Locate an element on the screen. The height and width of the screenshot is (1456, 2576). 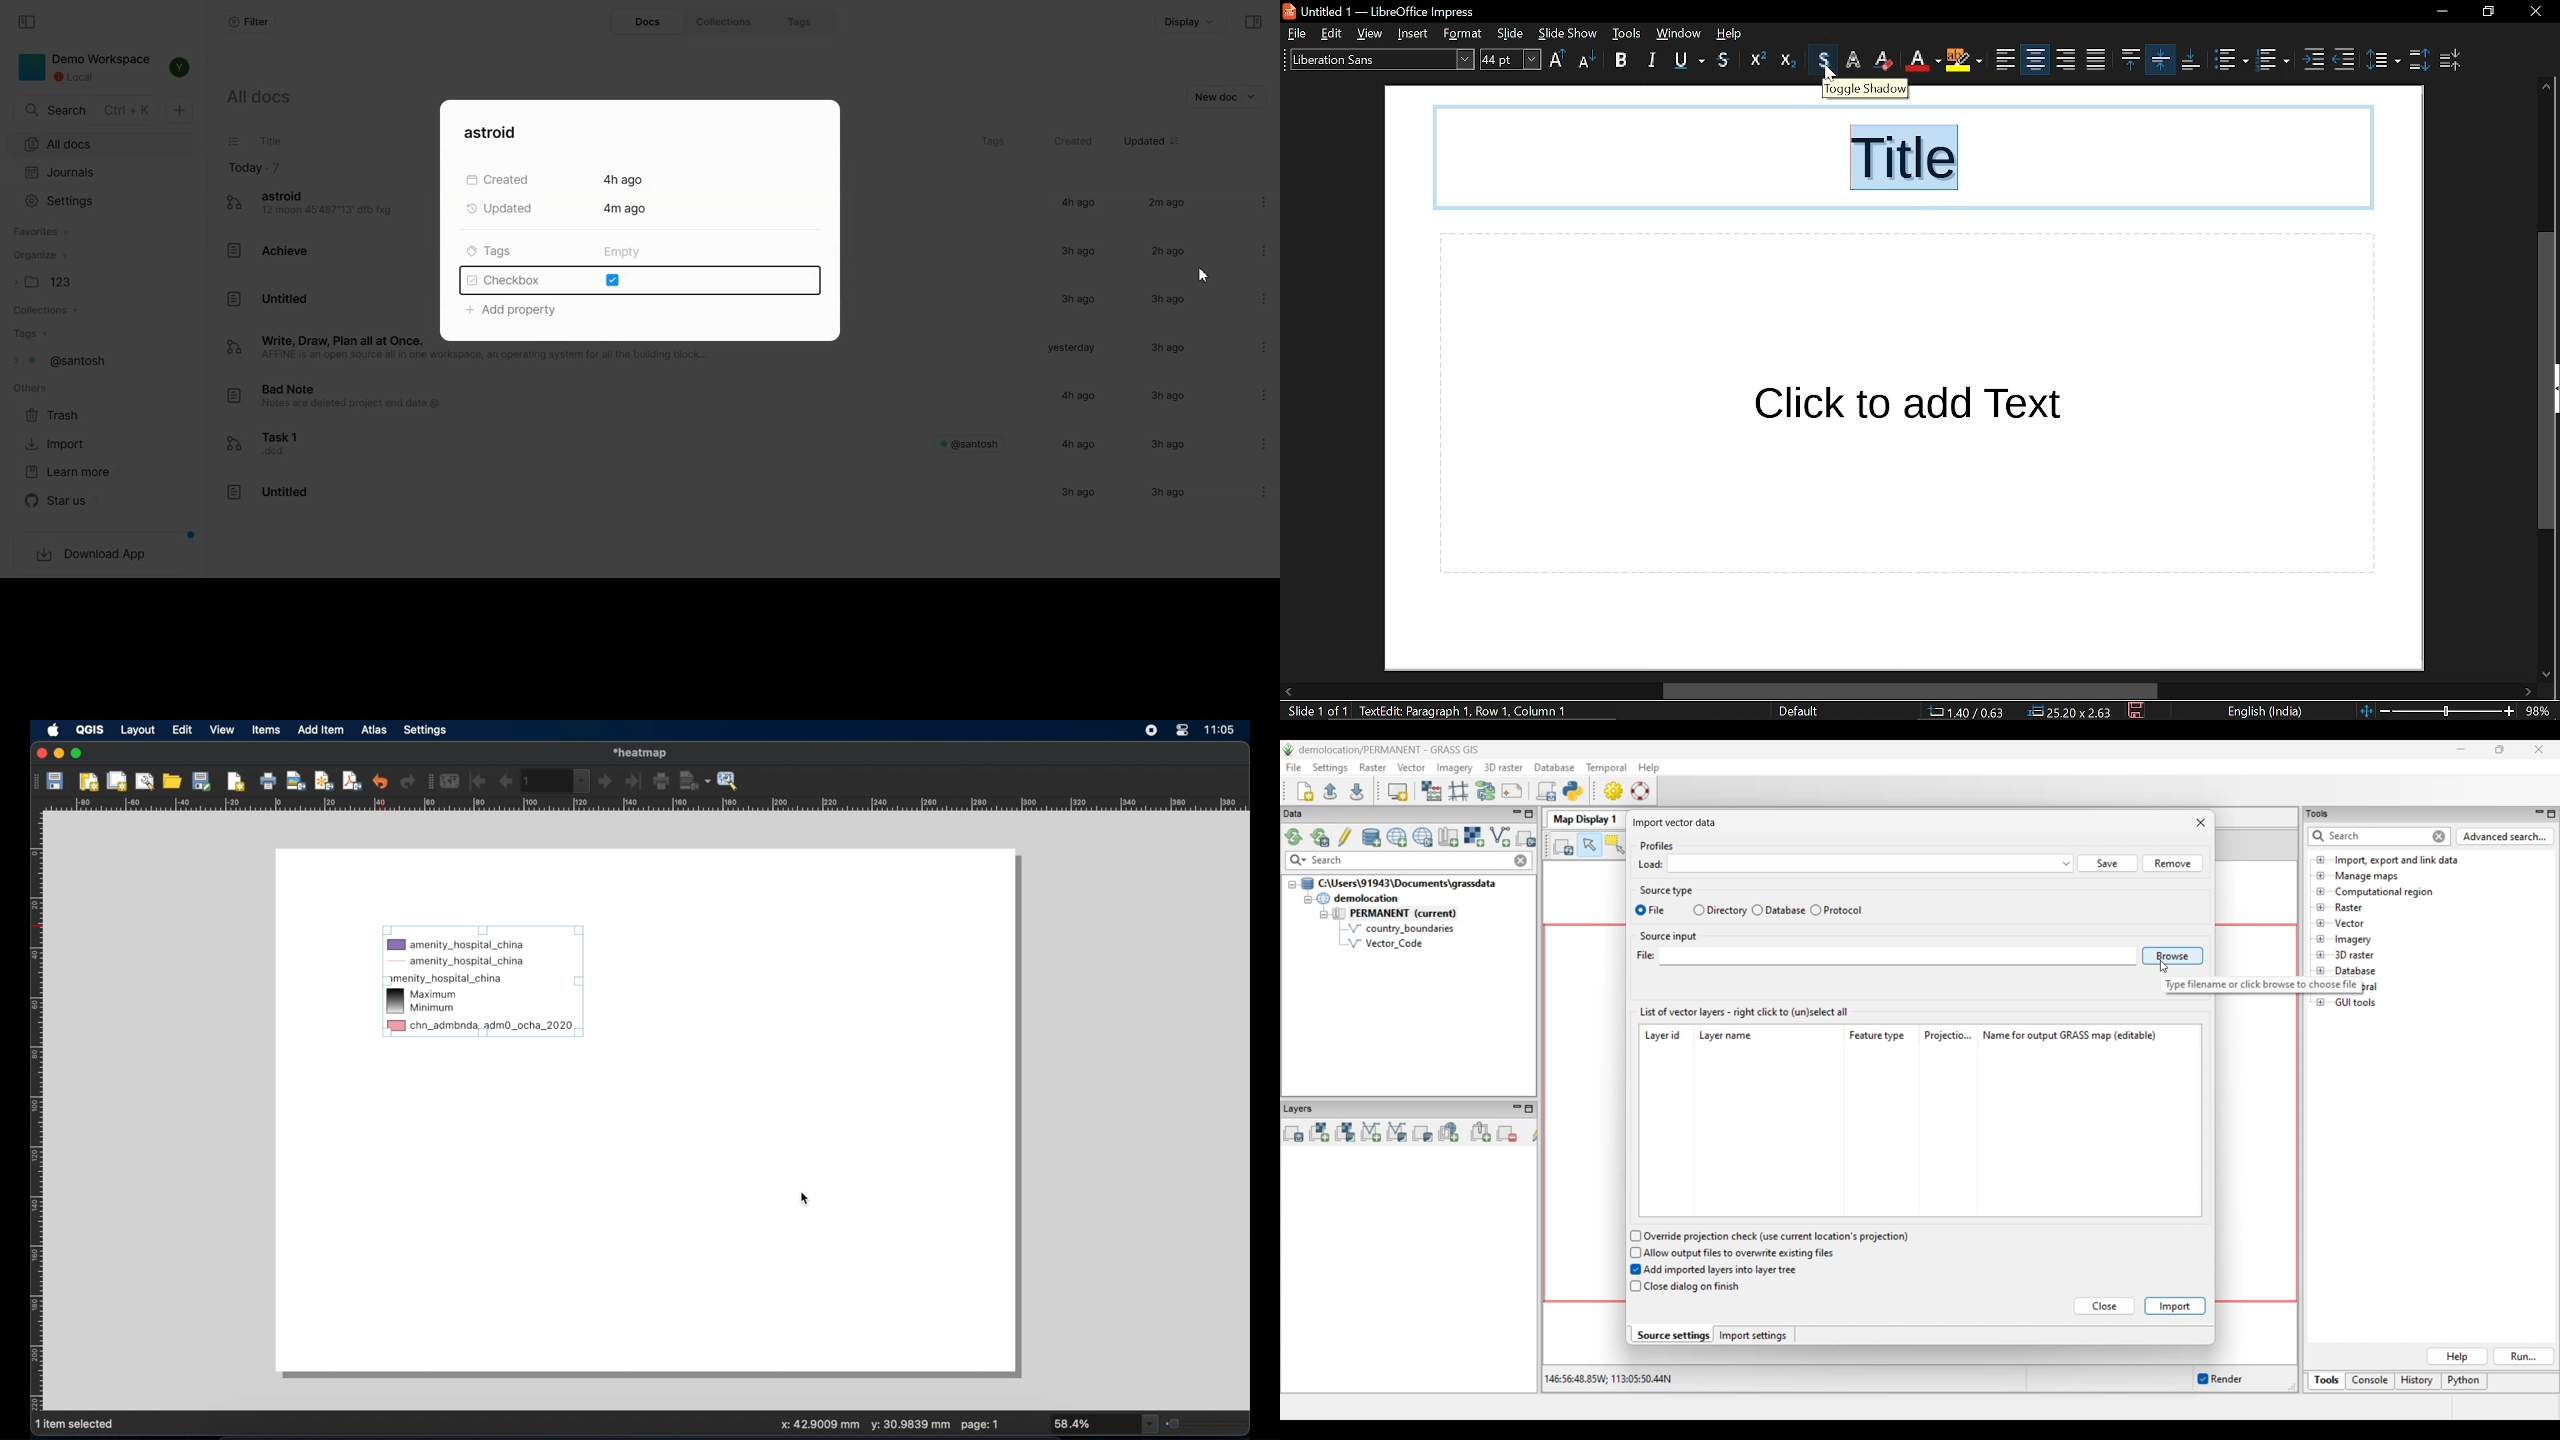
underline is located at coordinates (1689, 60).